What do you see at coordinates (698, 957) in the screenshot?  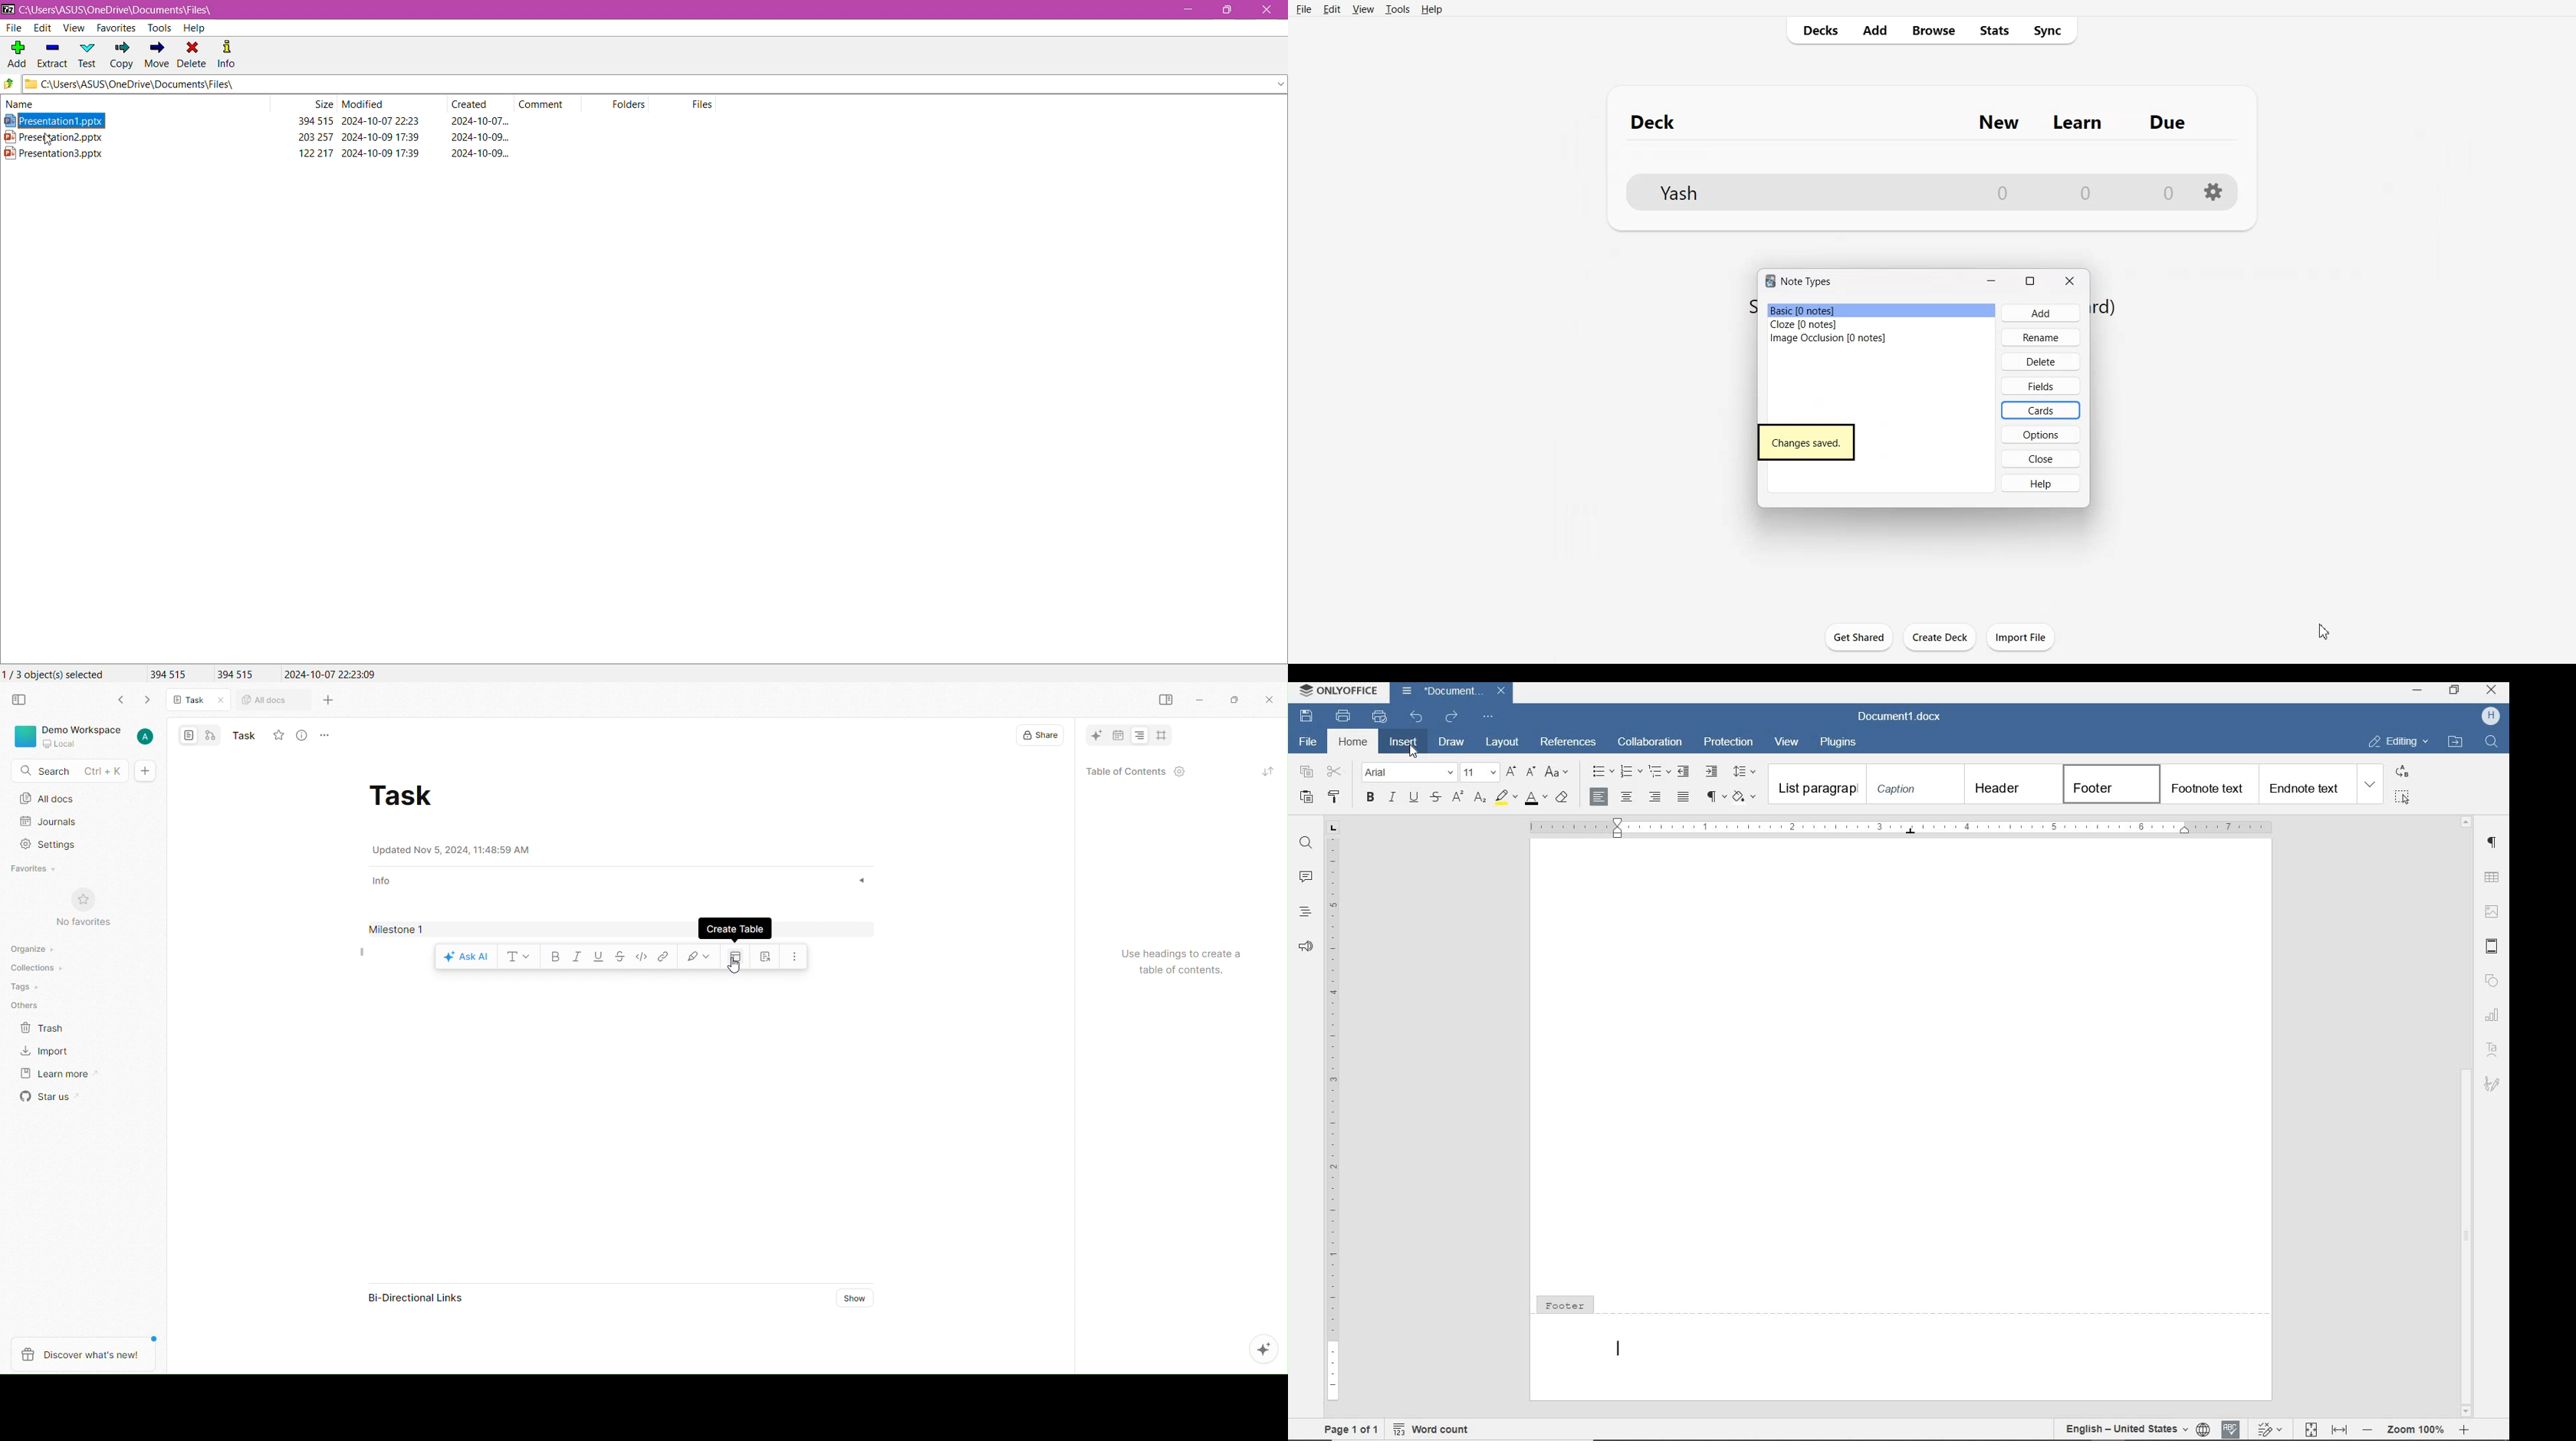 I see `highlight` at bounding box center [698, 957].